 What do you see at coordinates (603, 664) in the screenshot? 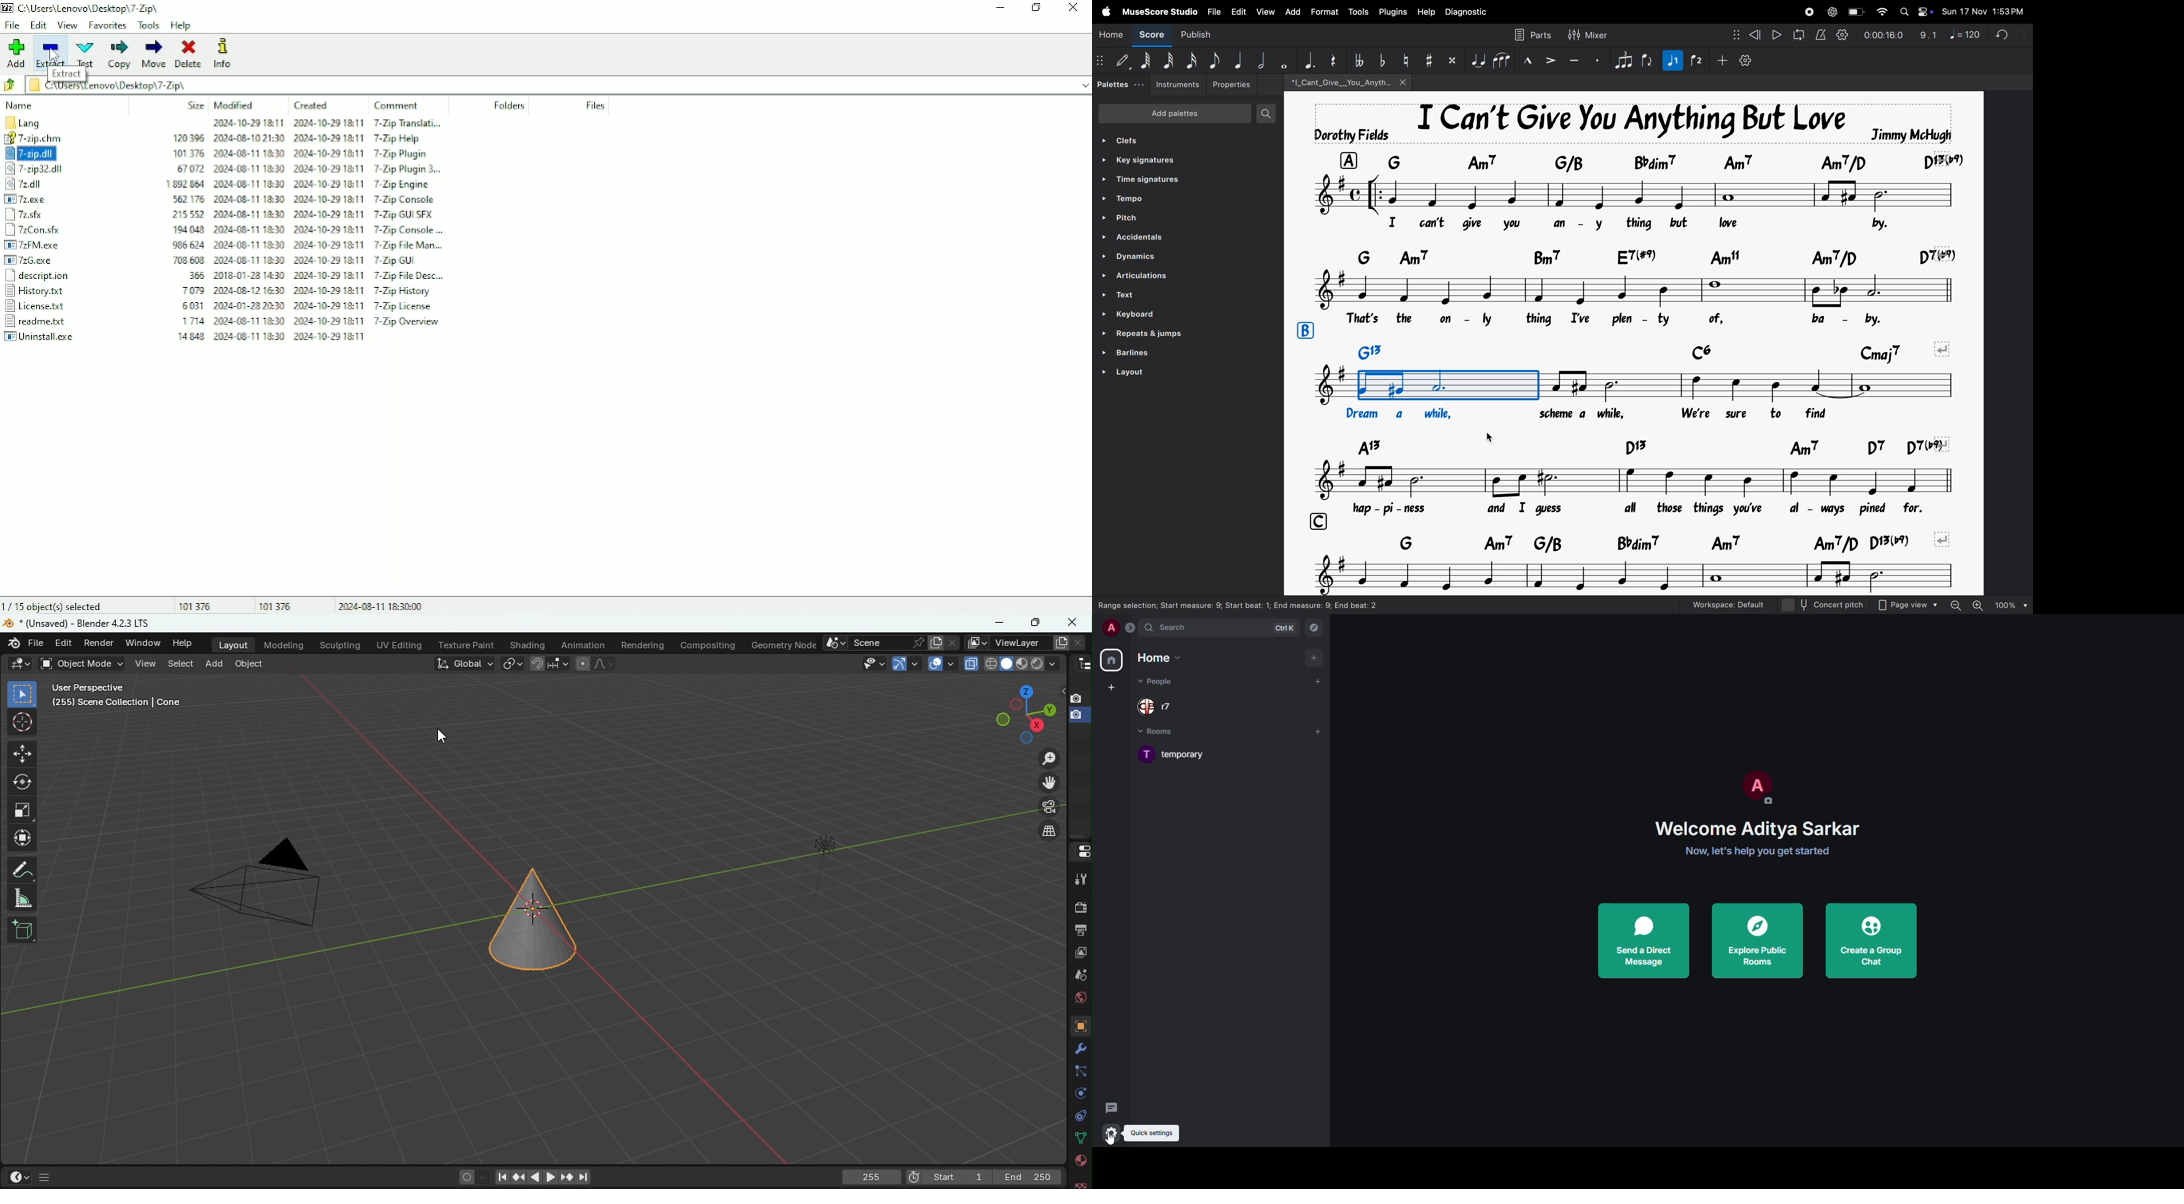
I see `Proportional editing falloff` at bounding box center [603, 664].